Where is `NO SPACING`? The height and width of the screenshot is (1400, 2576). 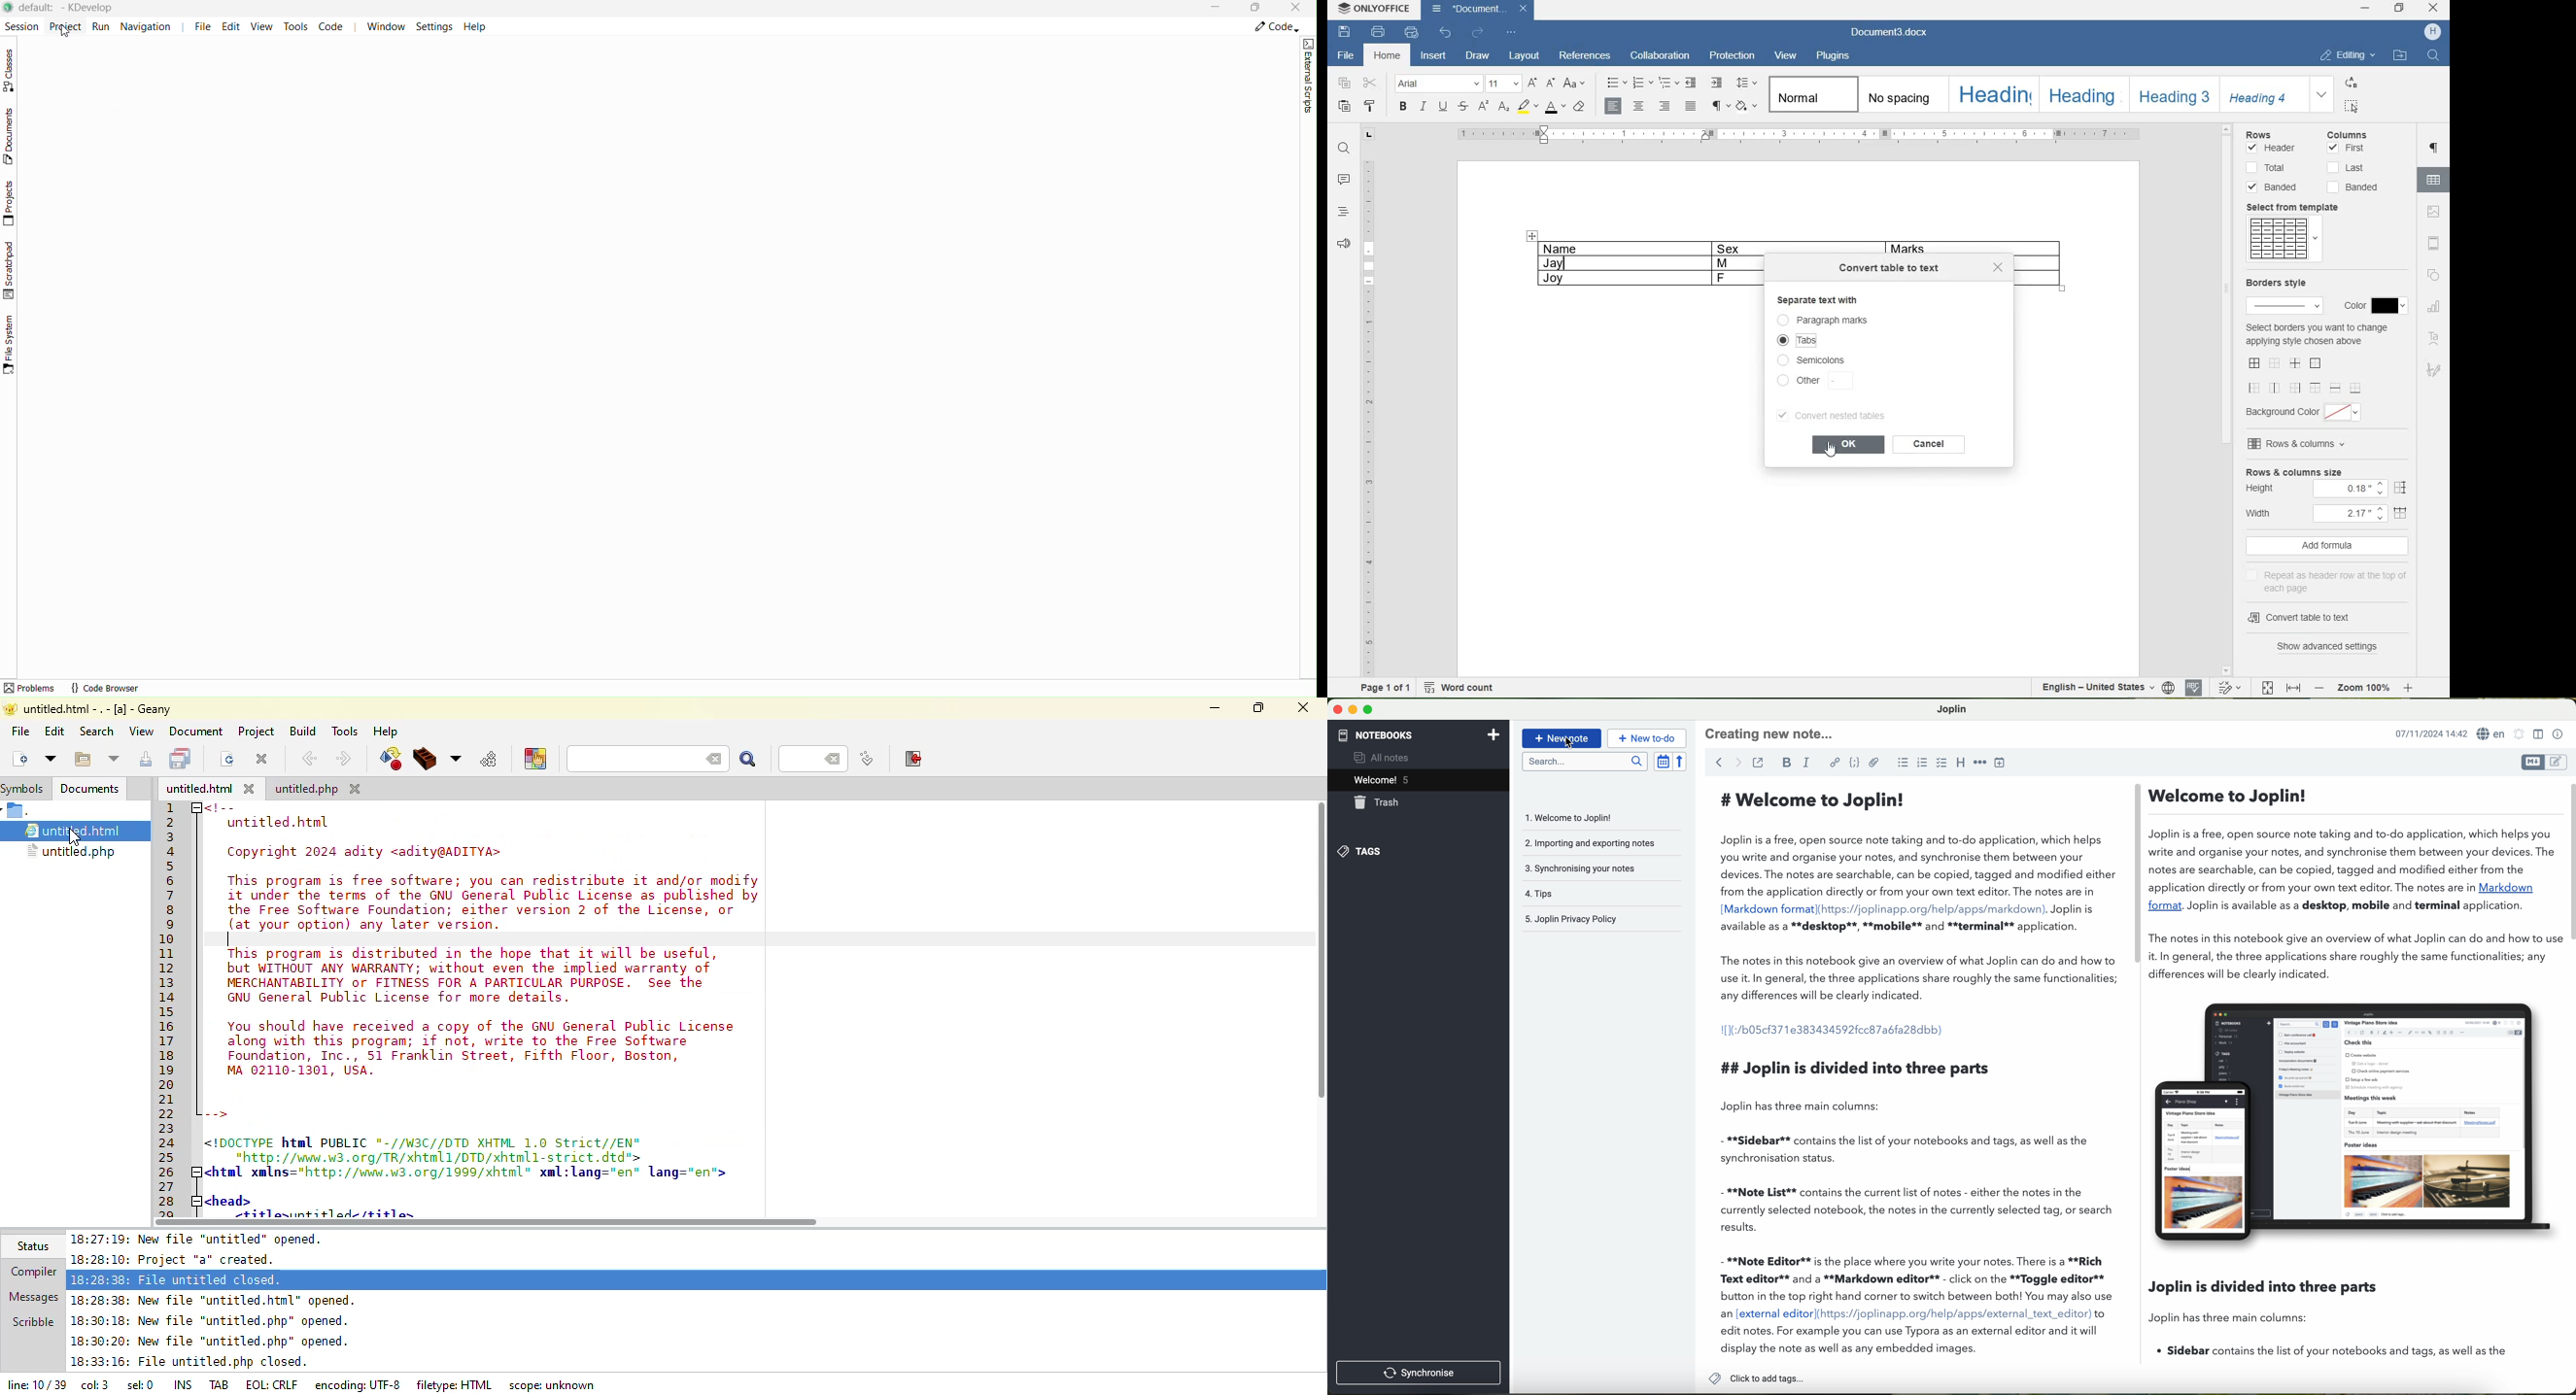 NO SPACING is located at coordinates (1901, 94).